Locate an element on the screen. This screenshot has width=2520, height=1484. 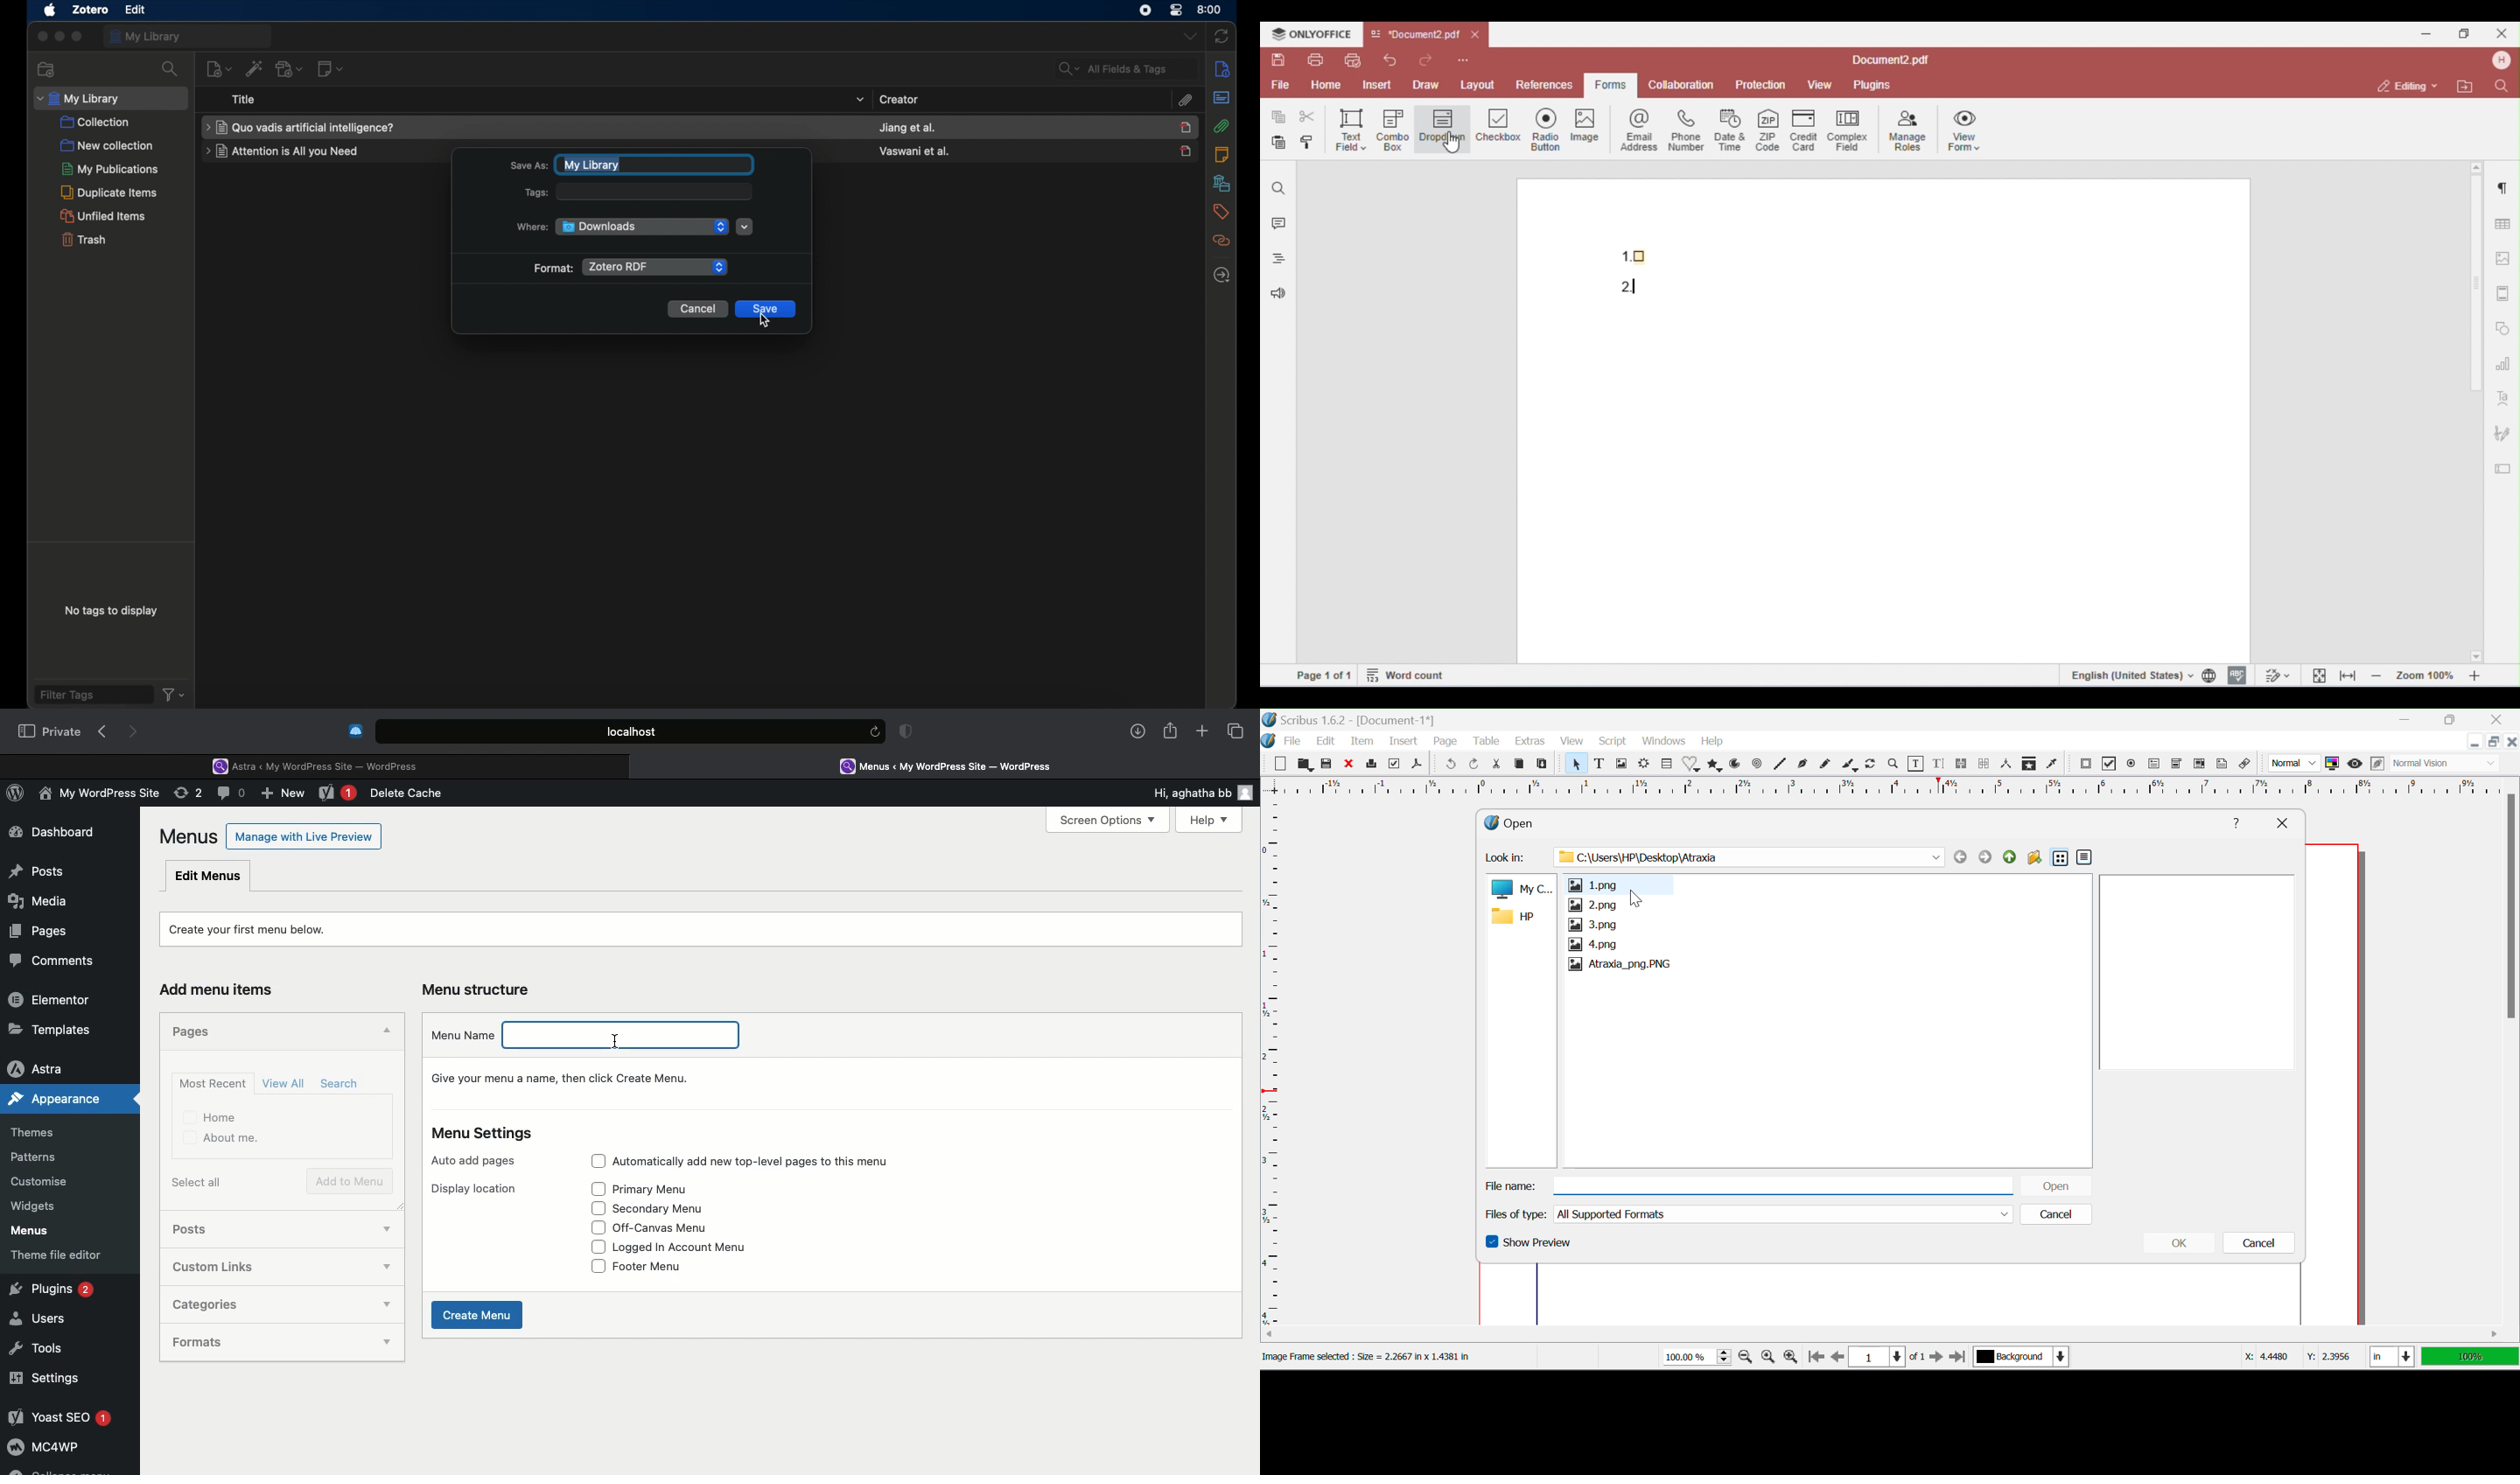
Table is located at coordinates (1488, 741).